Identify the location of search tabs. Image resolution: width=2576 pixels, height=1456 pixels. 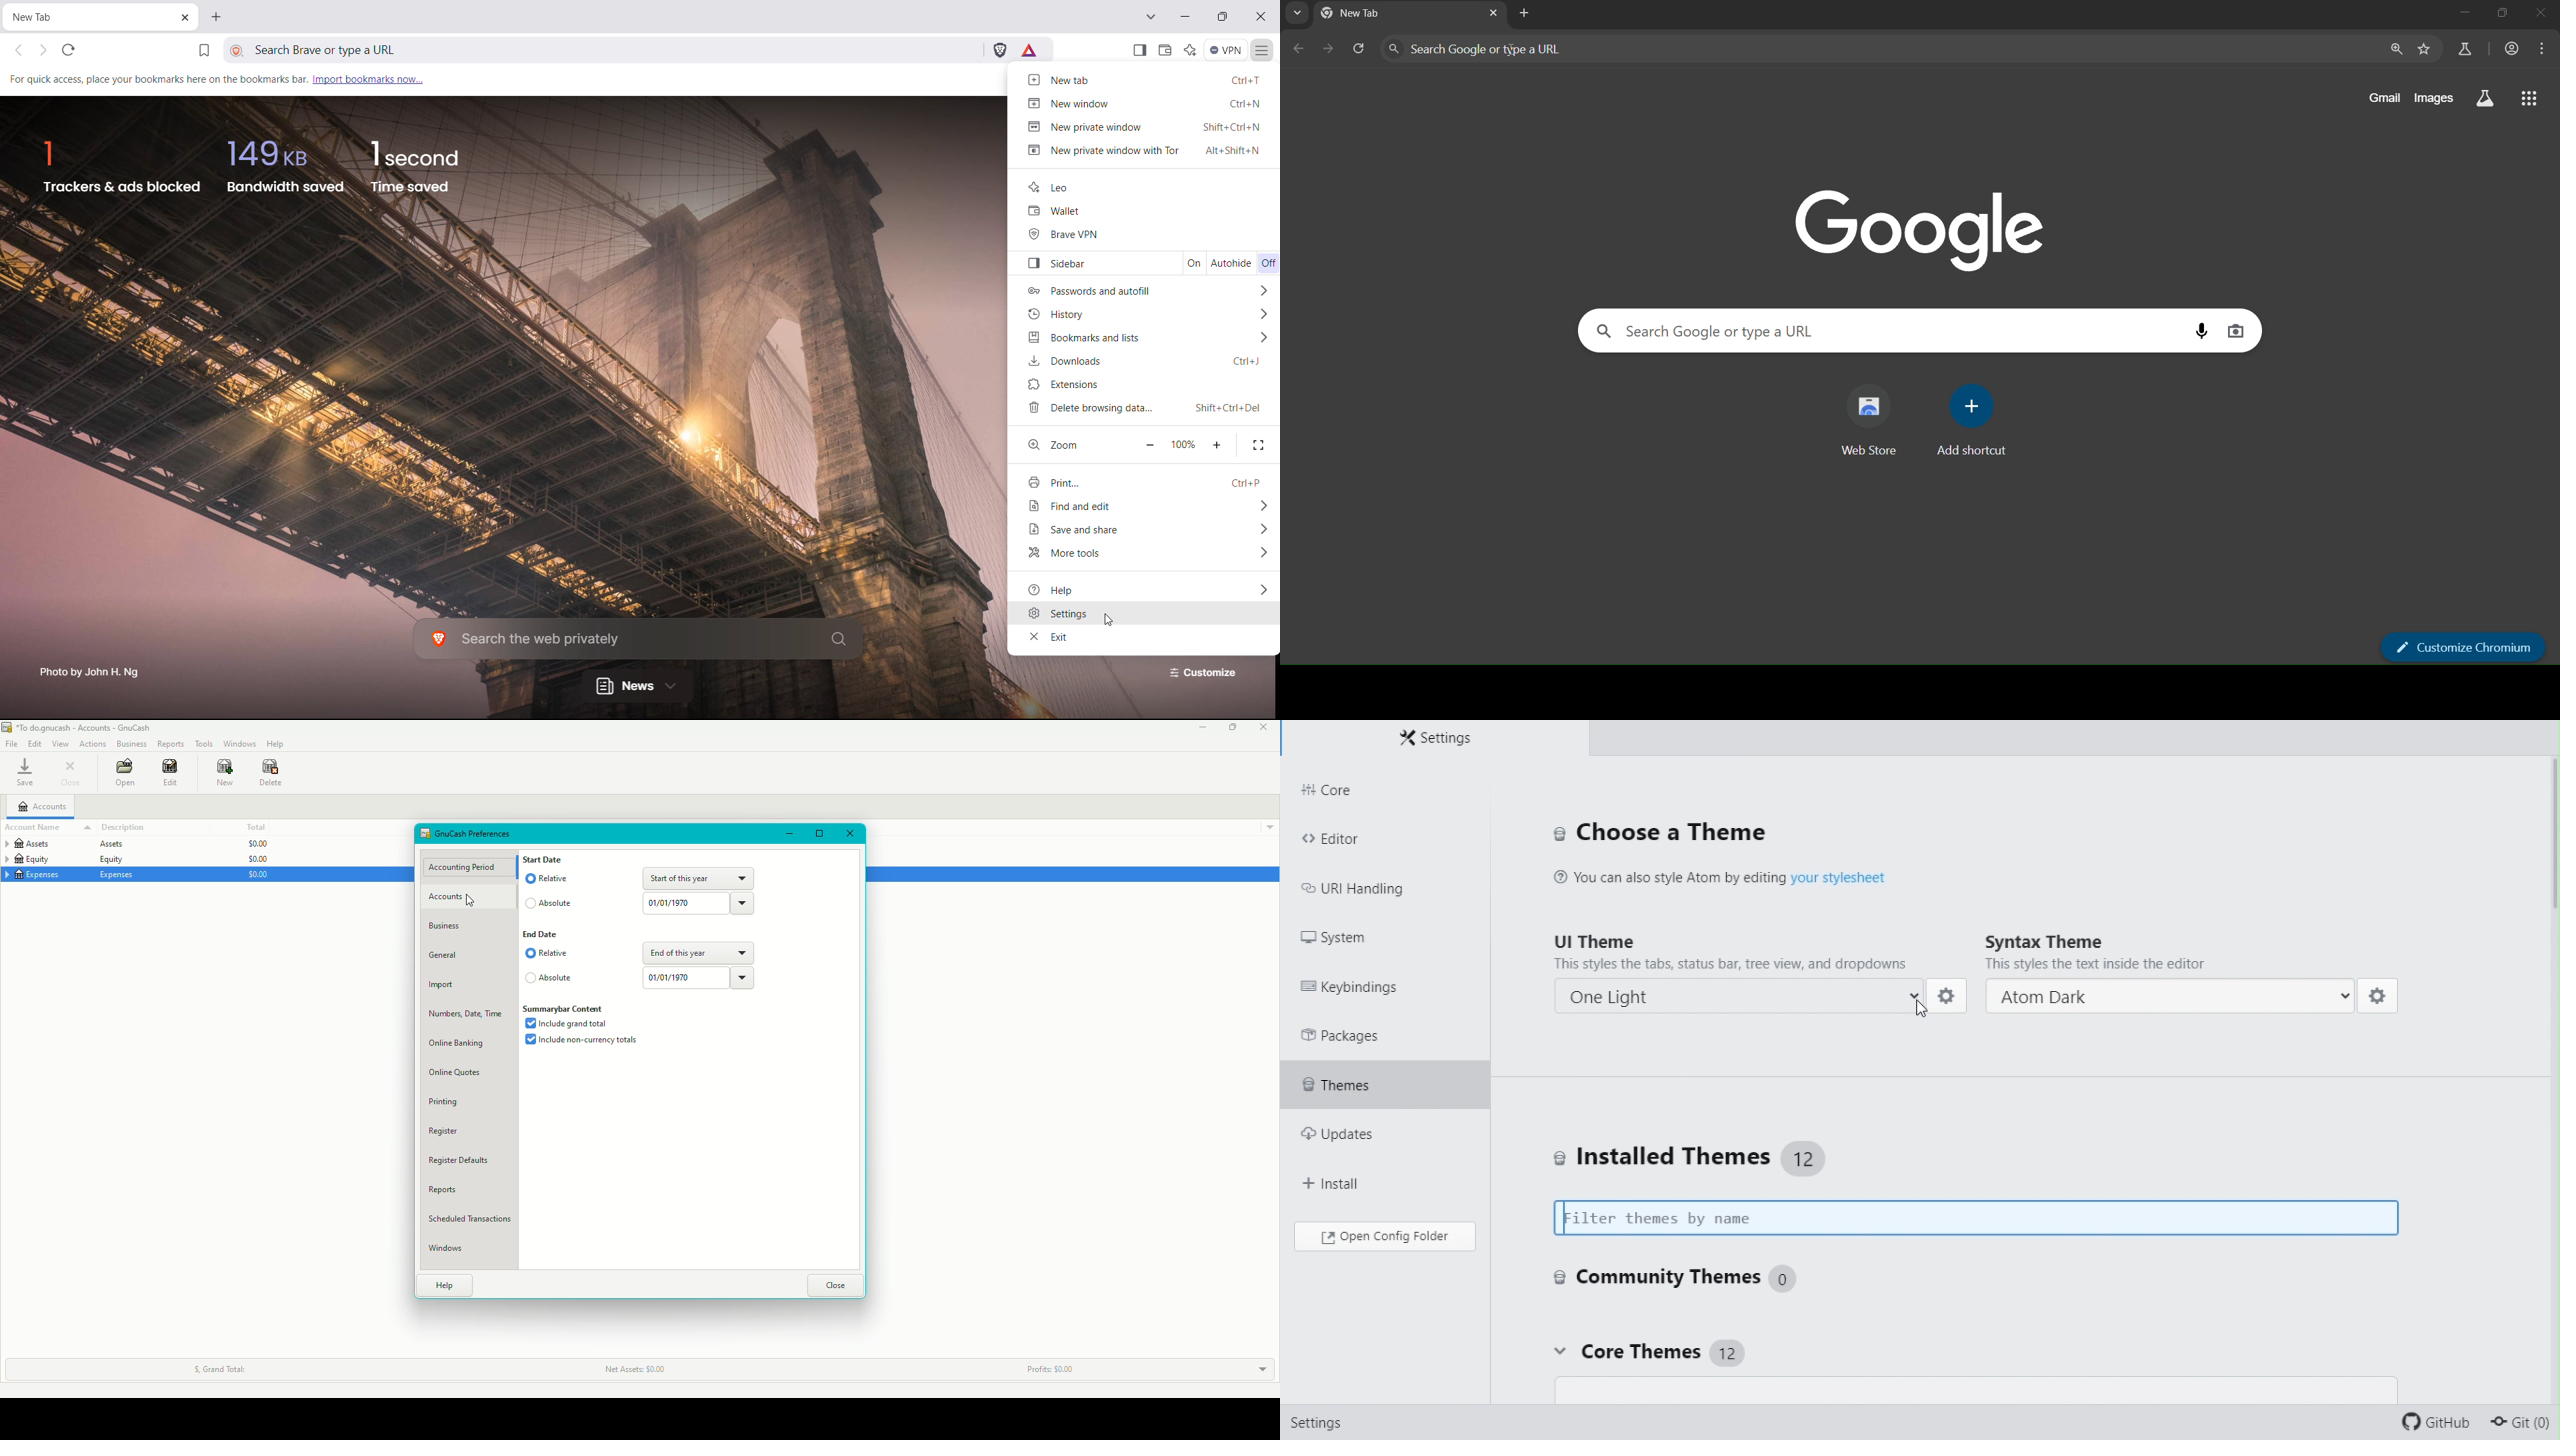
(1151, 17).